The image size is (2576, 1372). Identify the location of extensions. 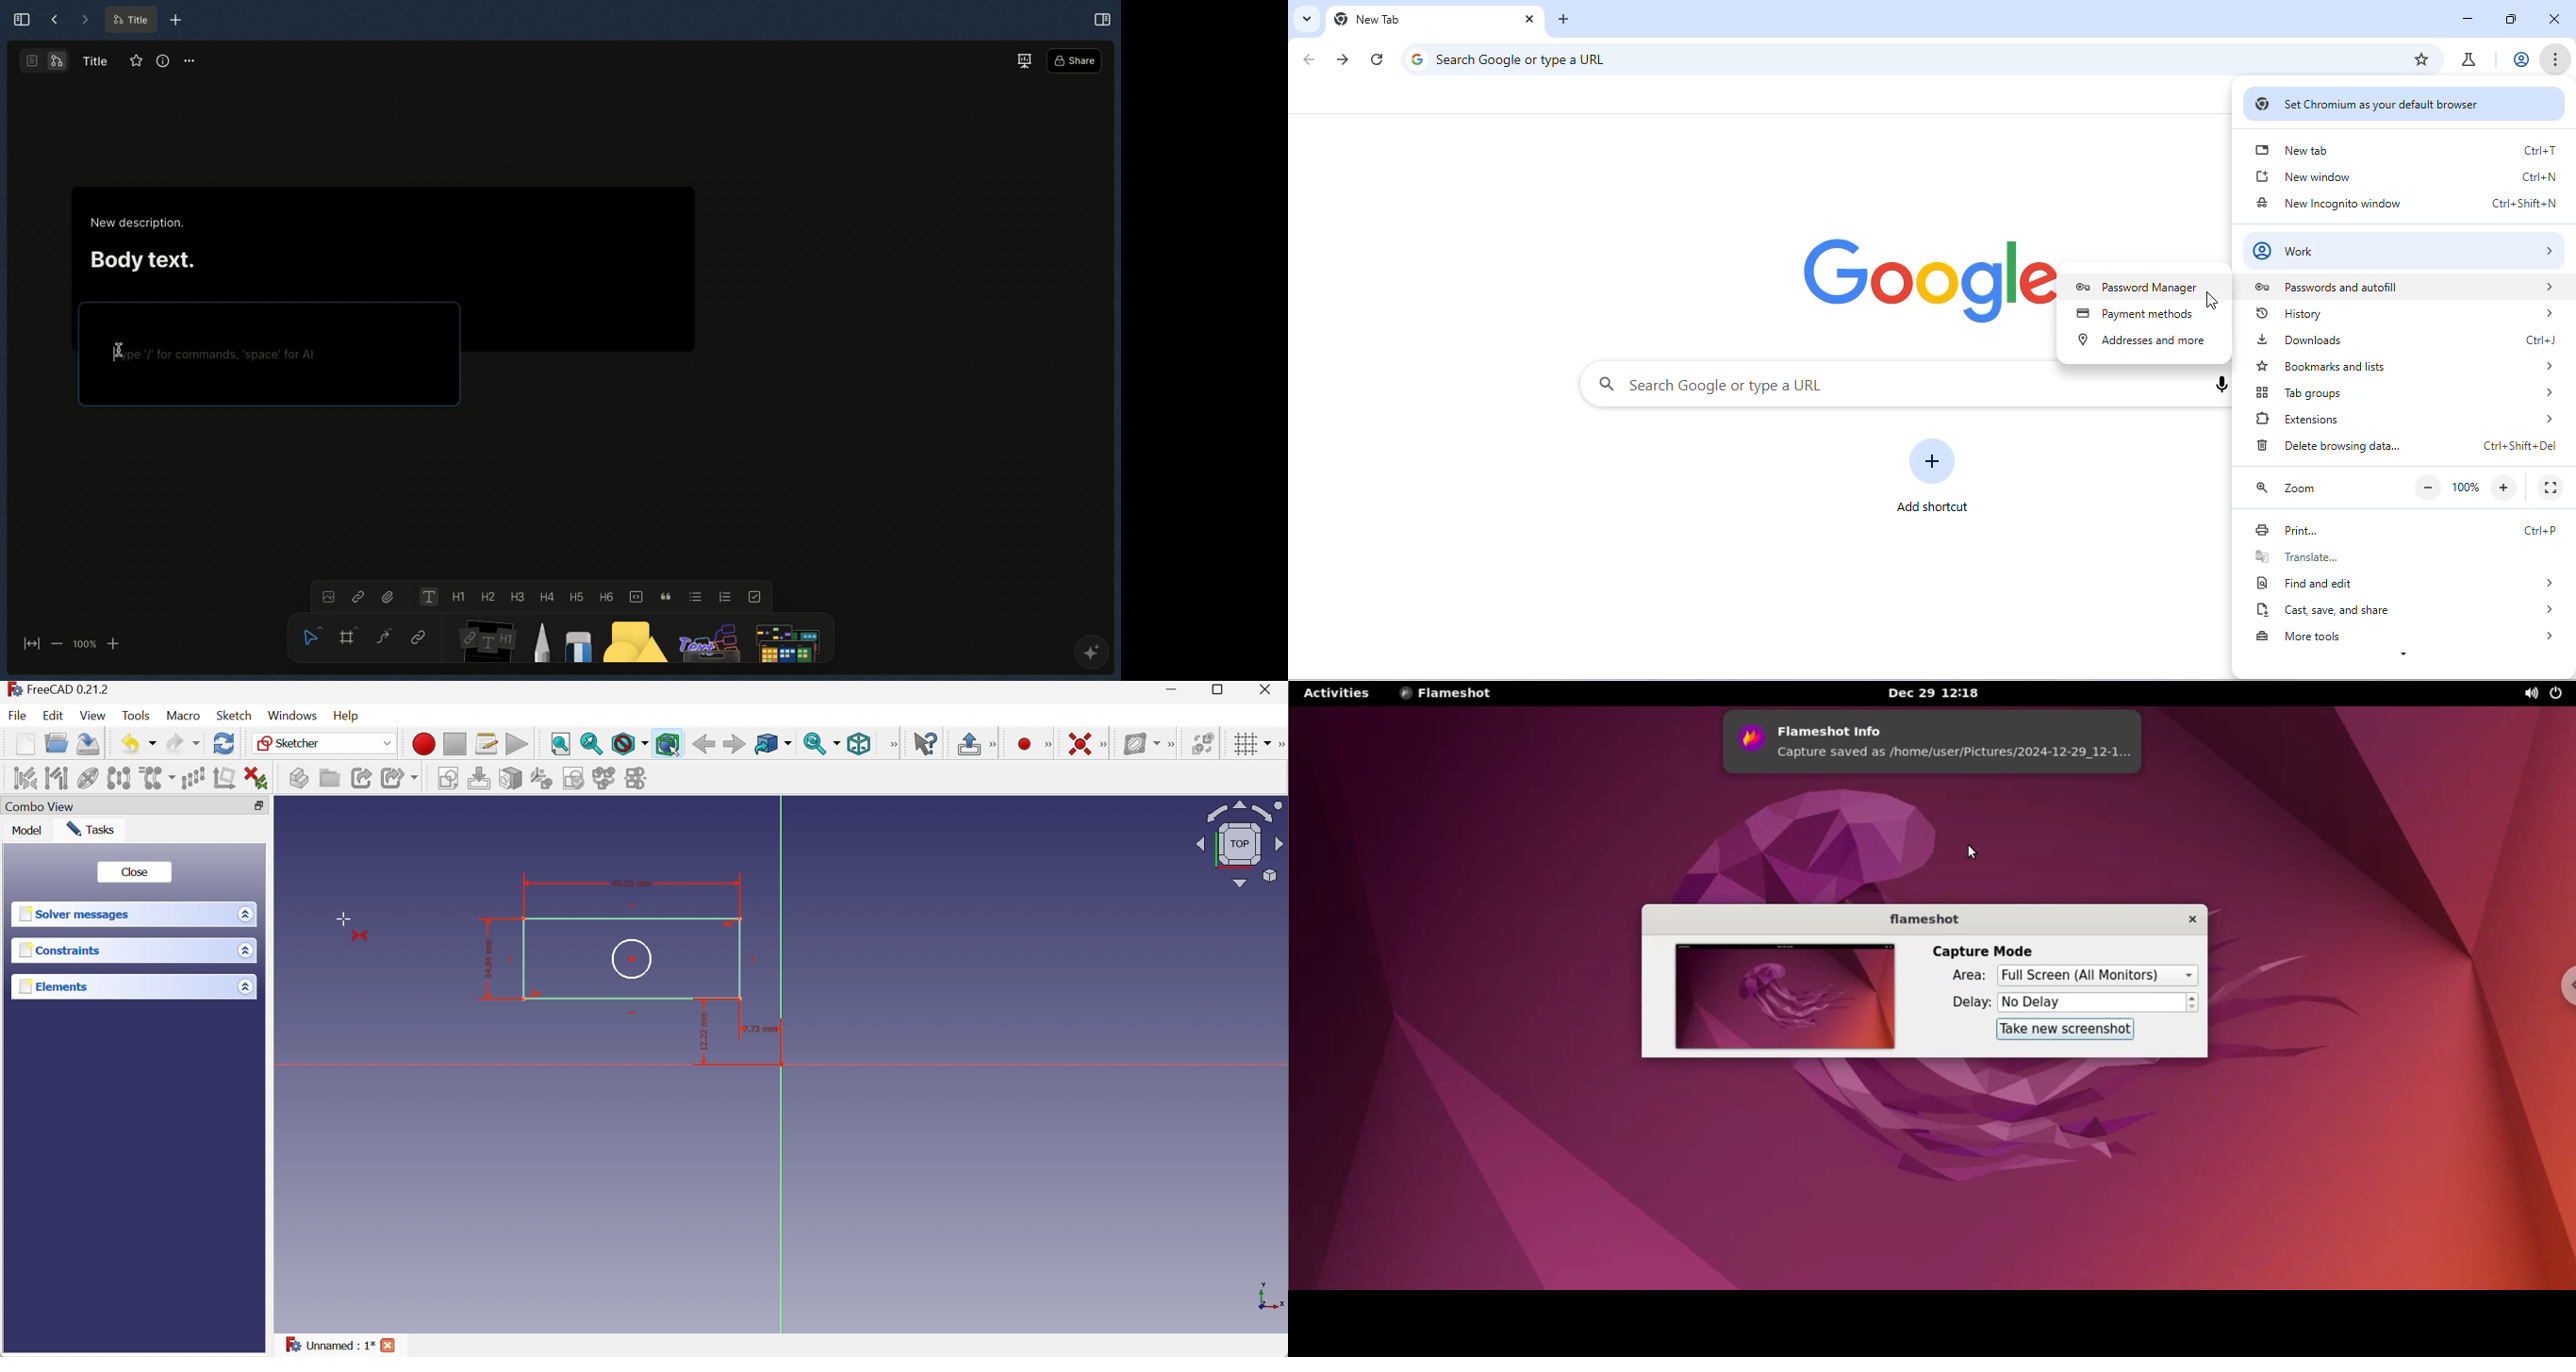
(2403, 419).